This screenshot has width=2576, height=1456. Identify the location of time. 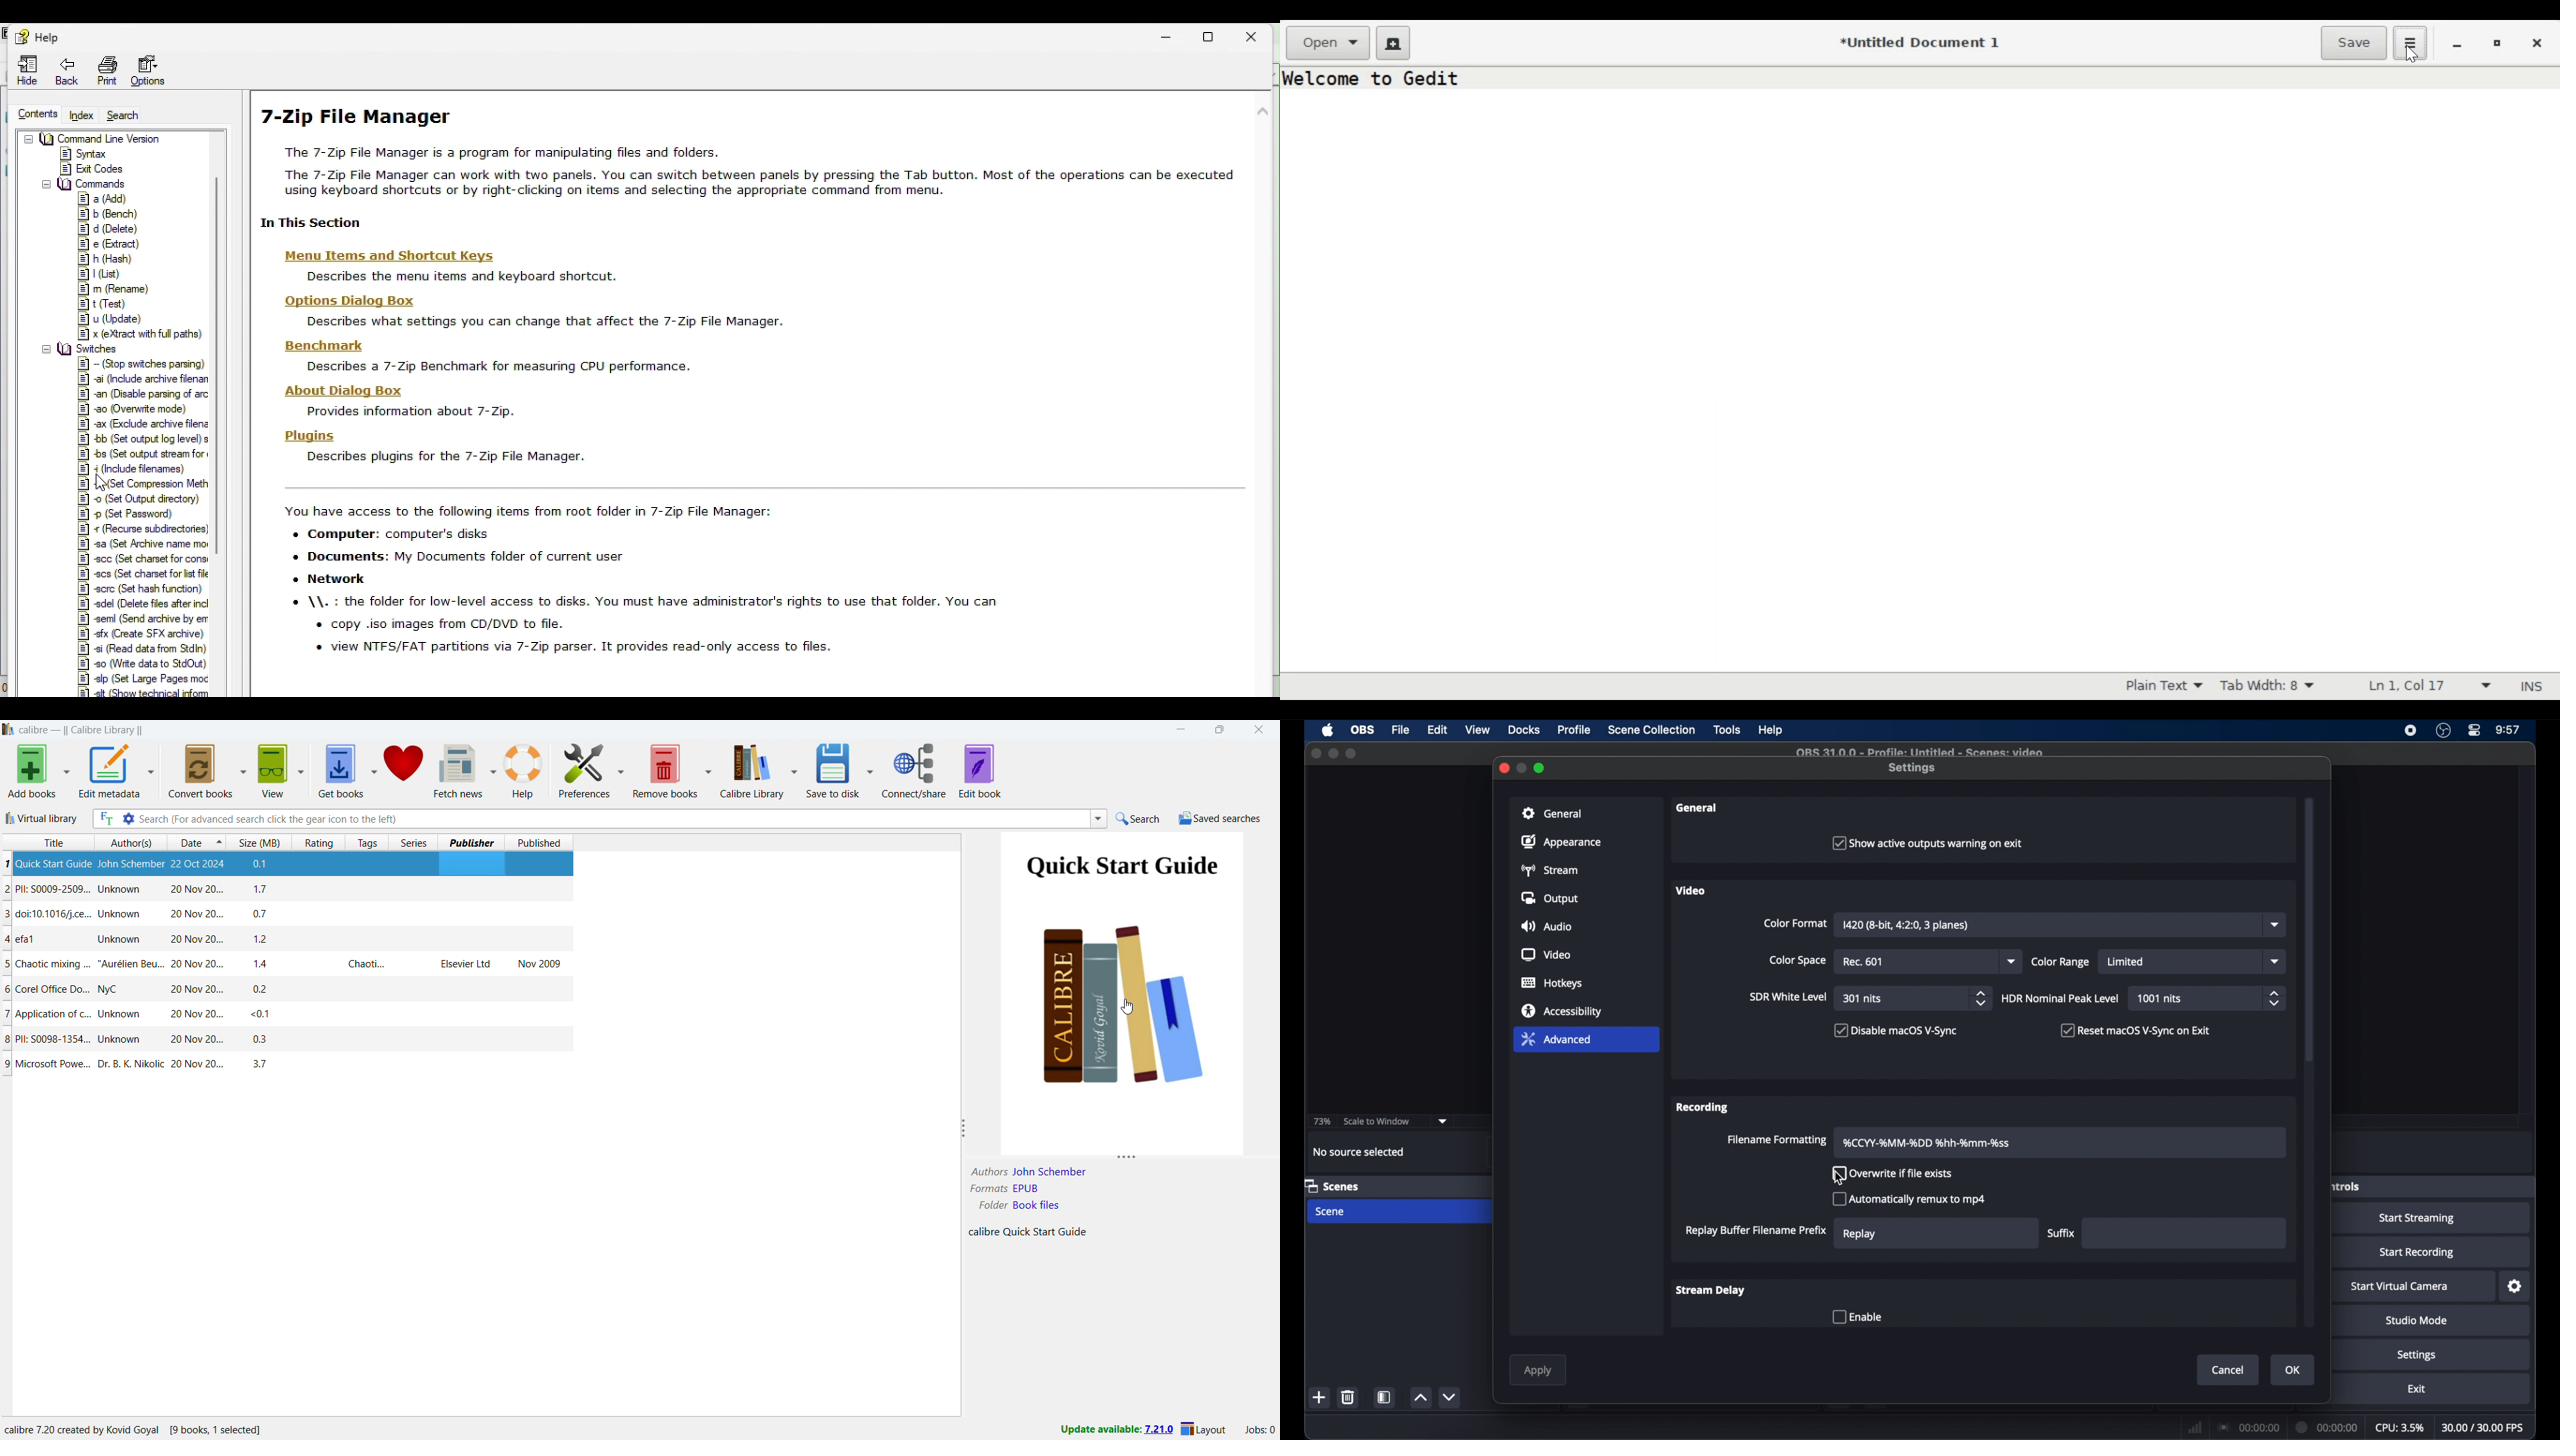
(2509, 730).